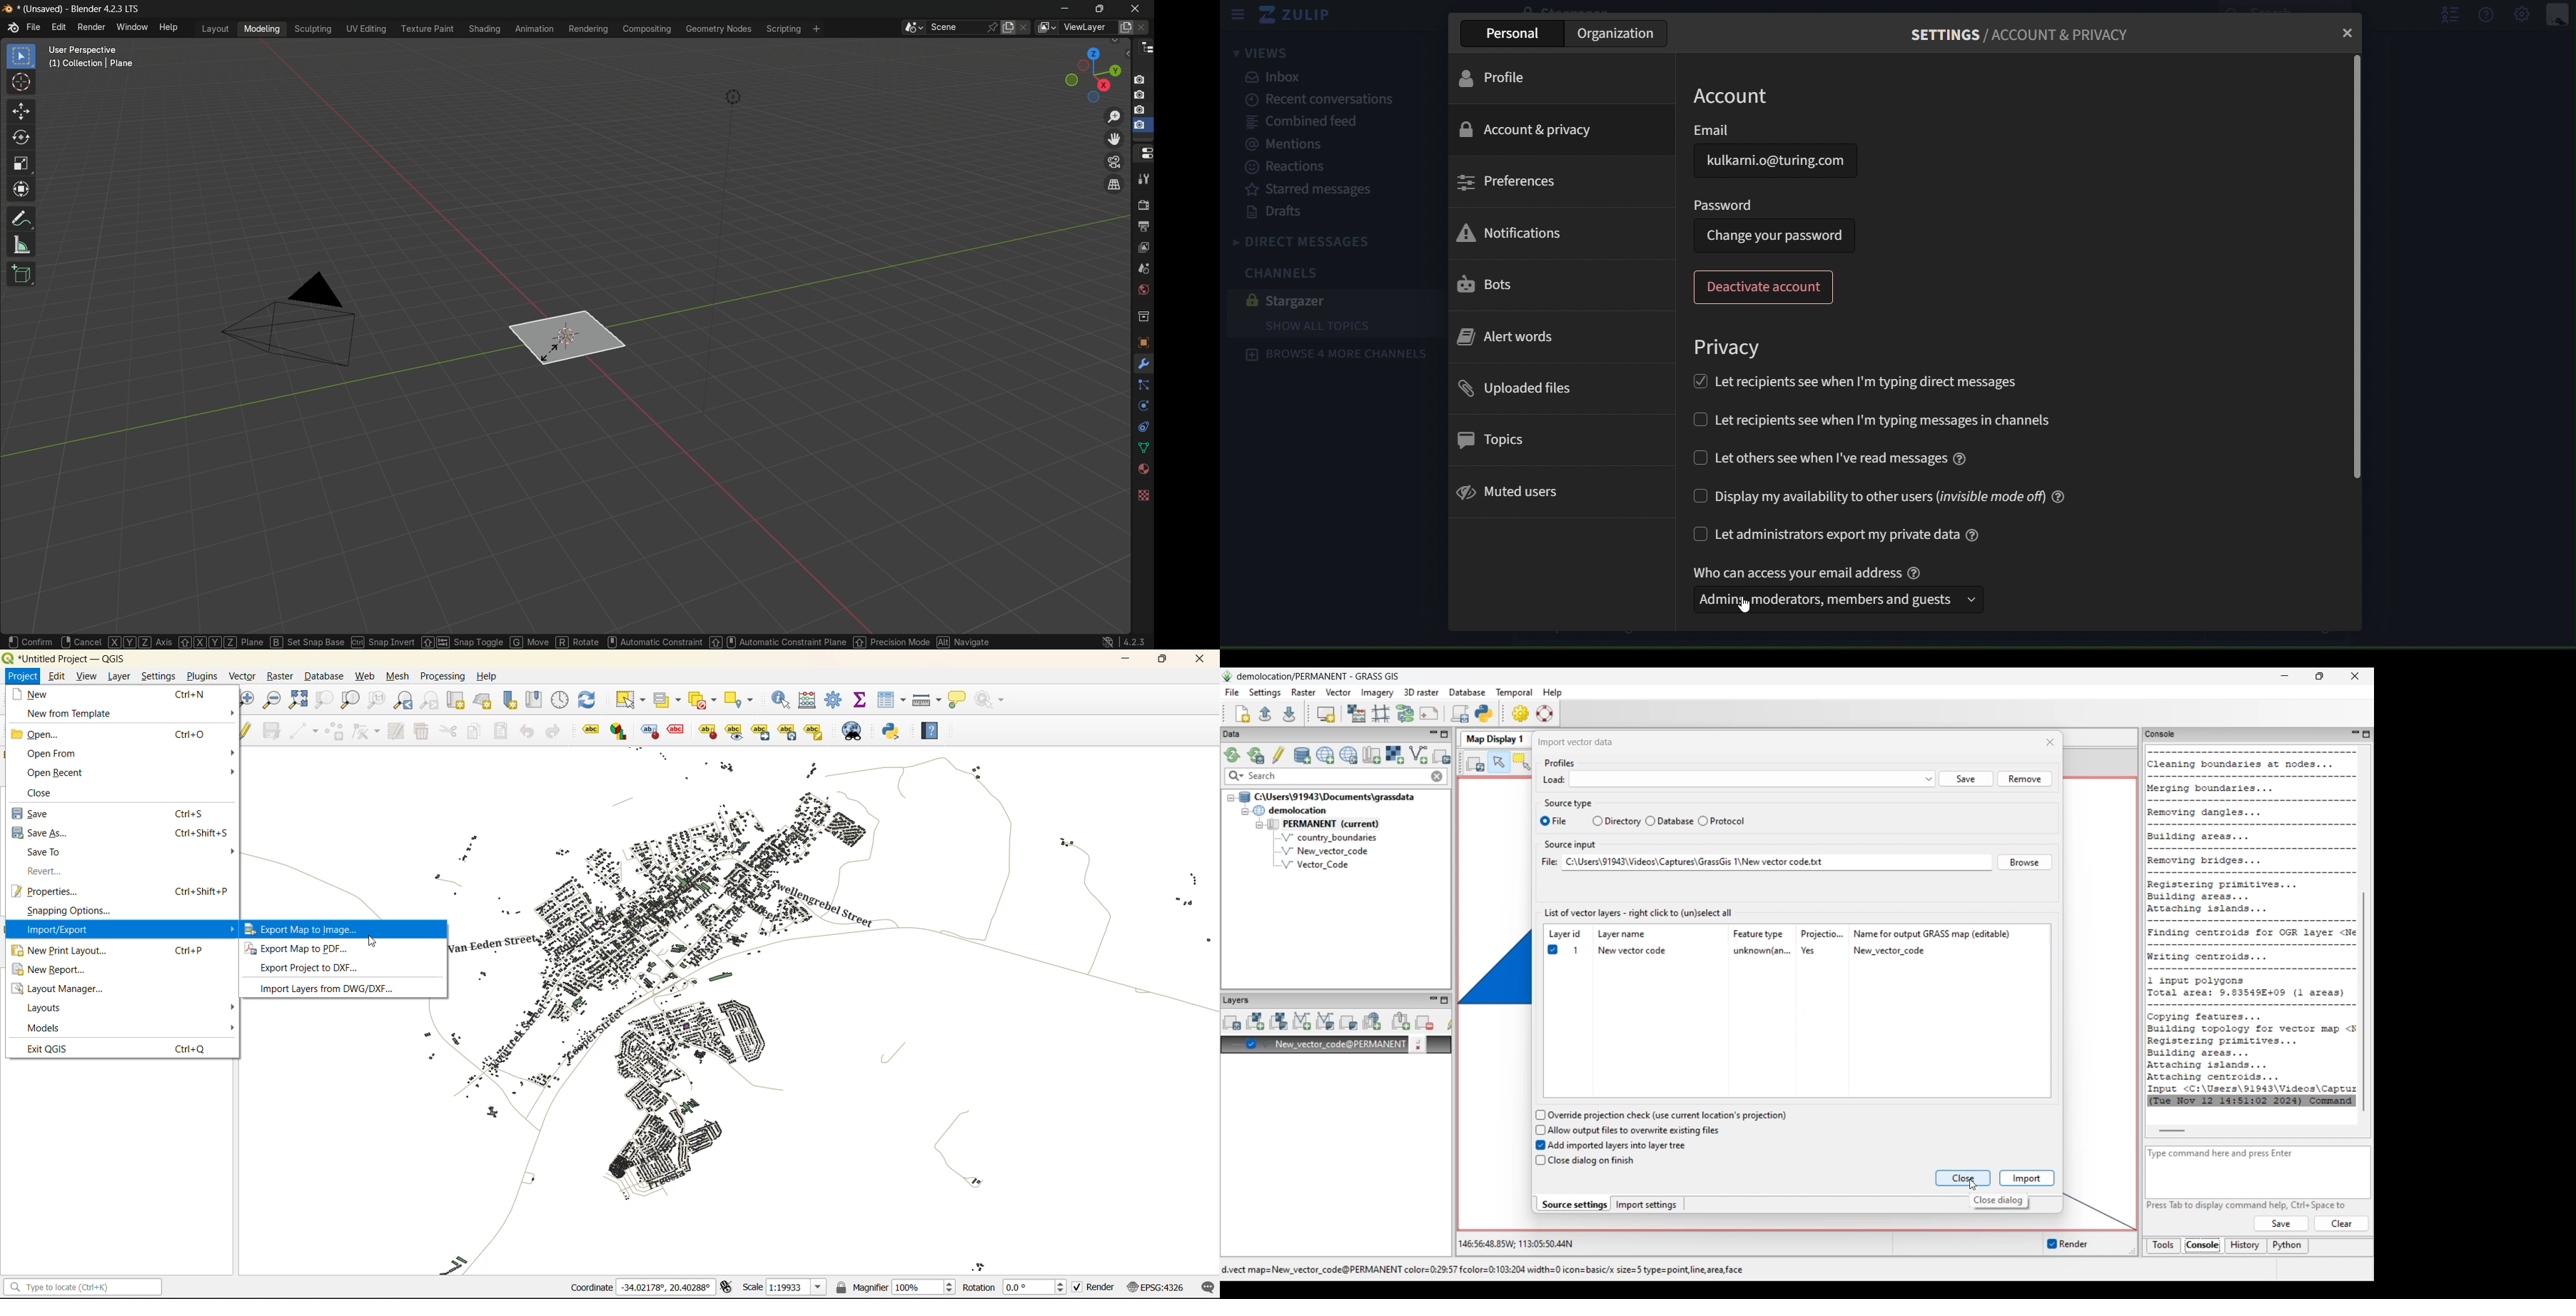 Image resolution: width=2576 pixels, height=1316 pixels. Describe the element at coordinates (1527, 131) in the screenshot. I see `account & privacy` at that location.